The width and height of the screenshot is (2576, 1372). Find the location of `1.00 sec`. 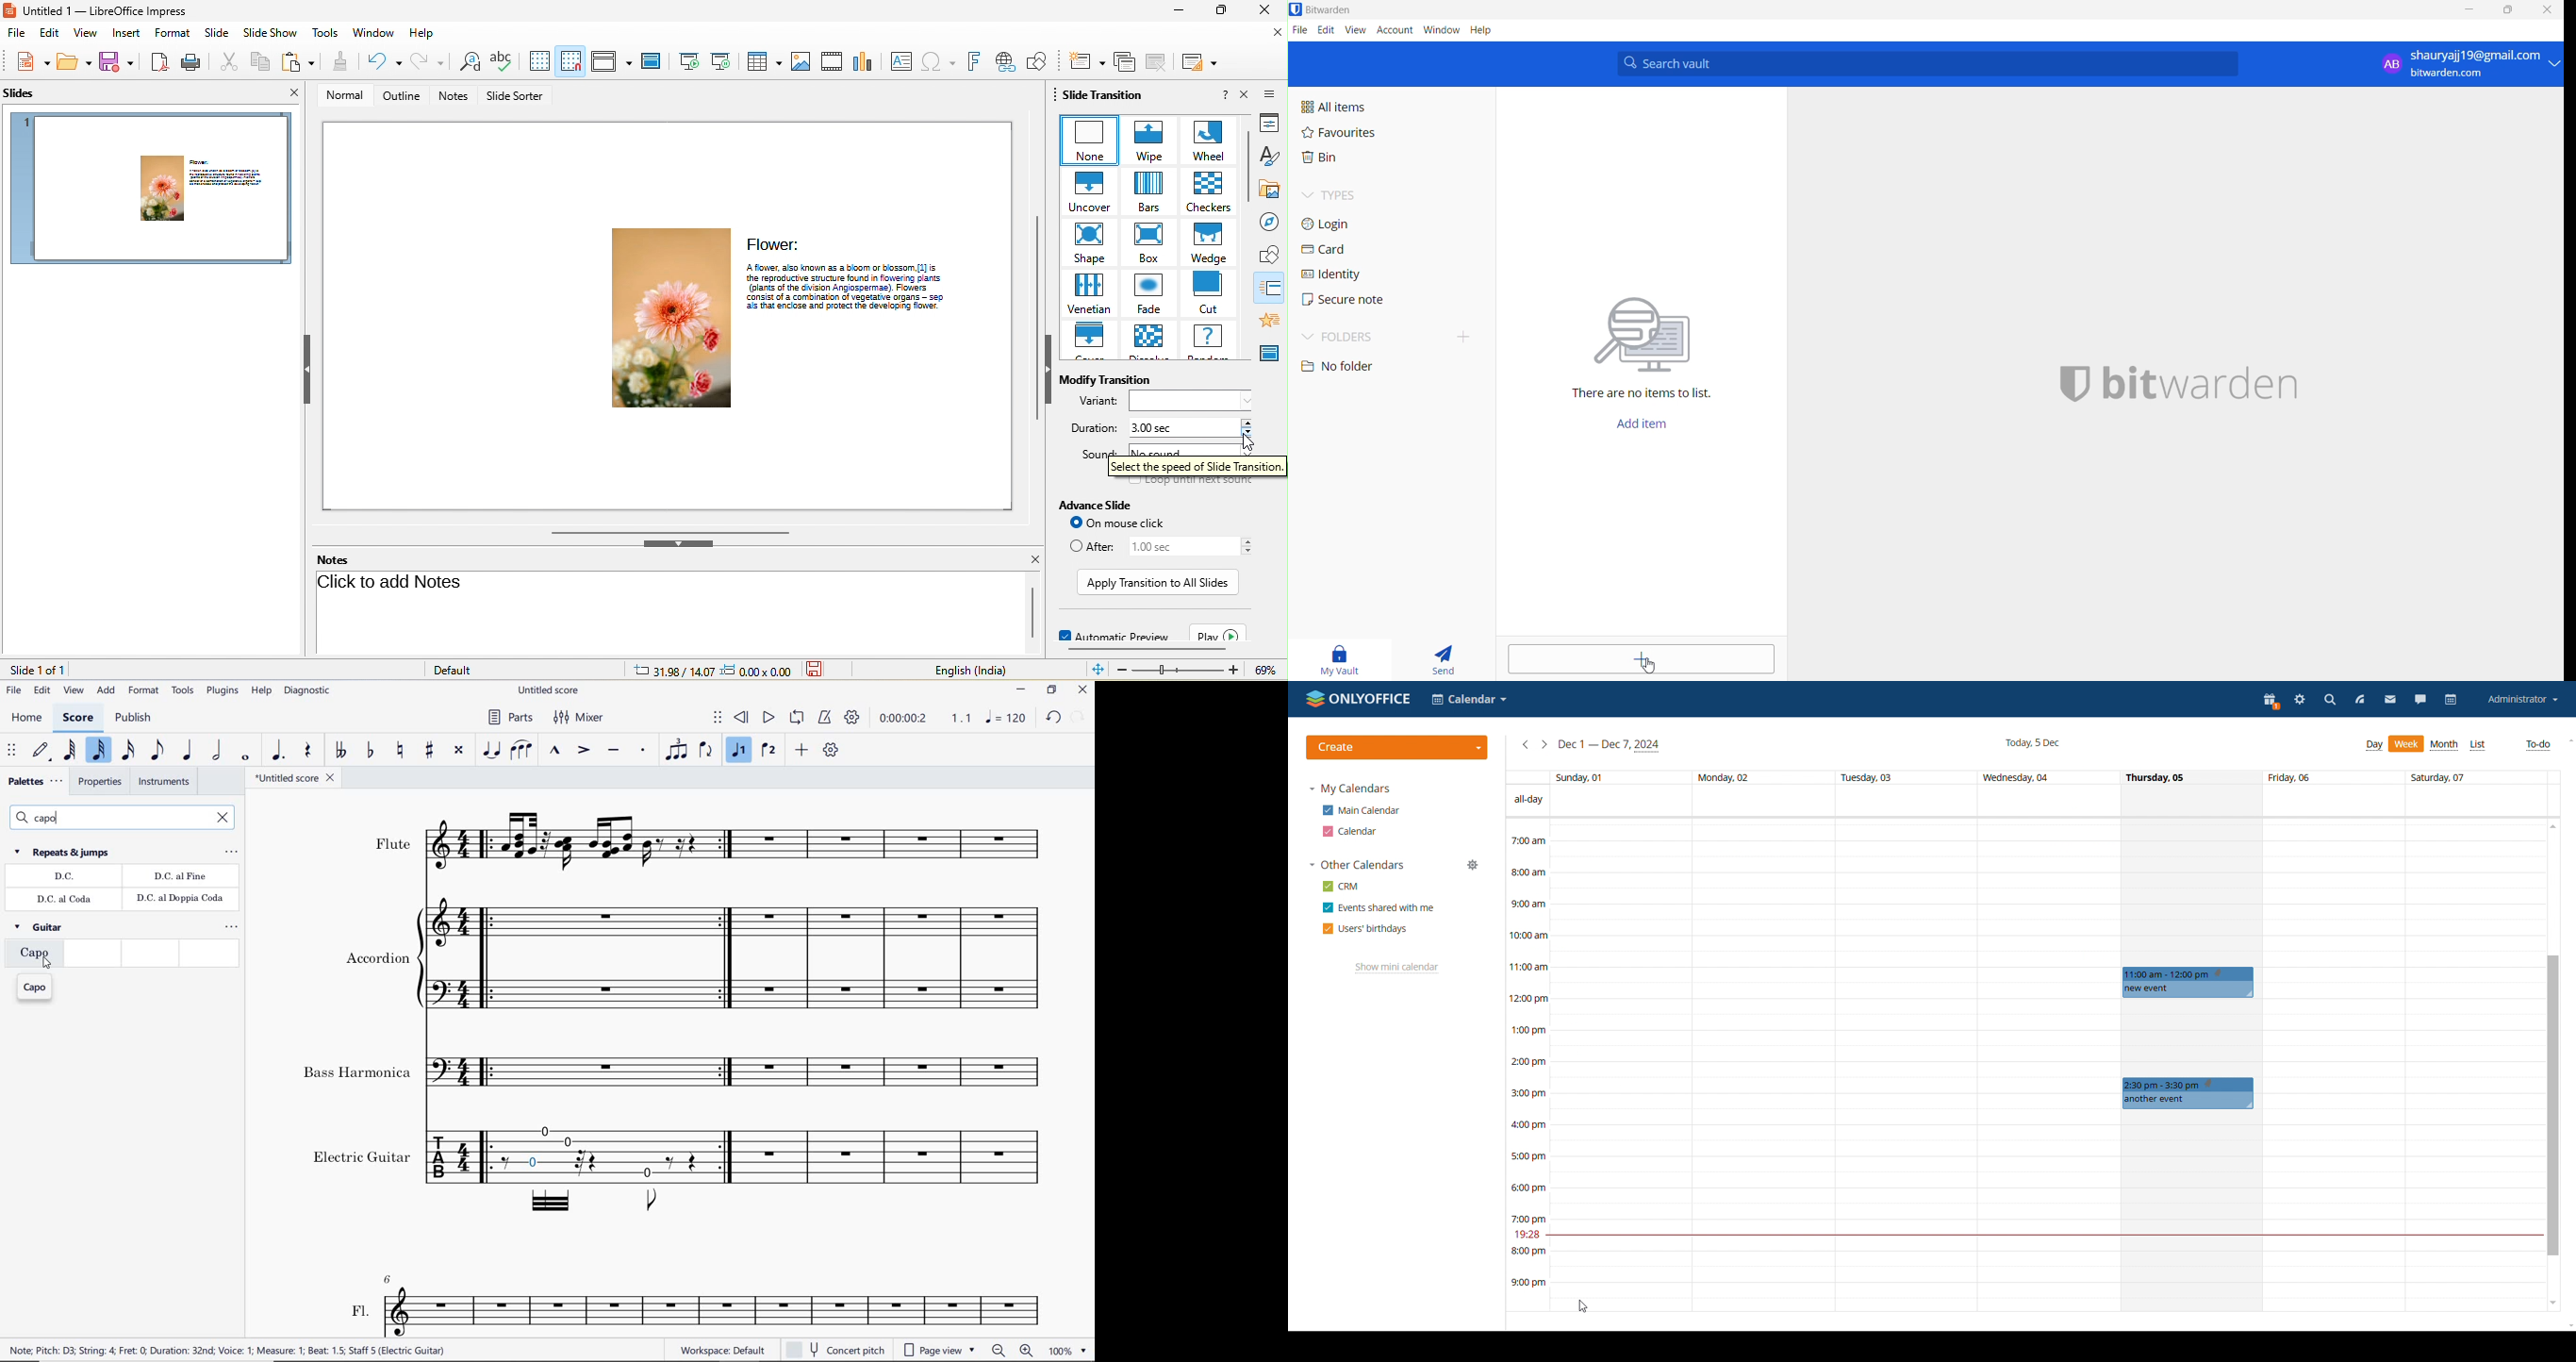

1.00 sec is located at coordinates (1179, 546).